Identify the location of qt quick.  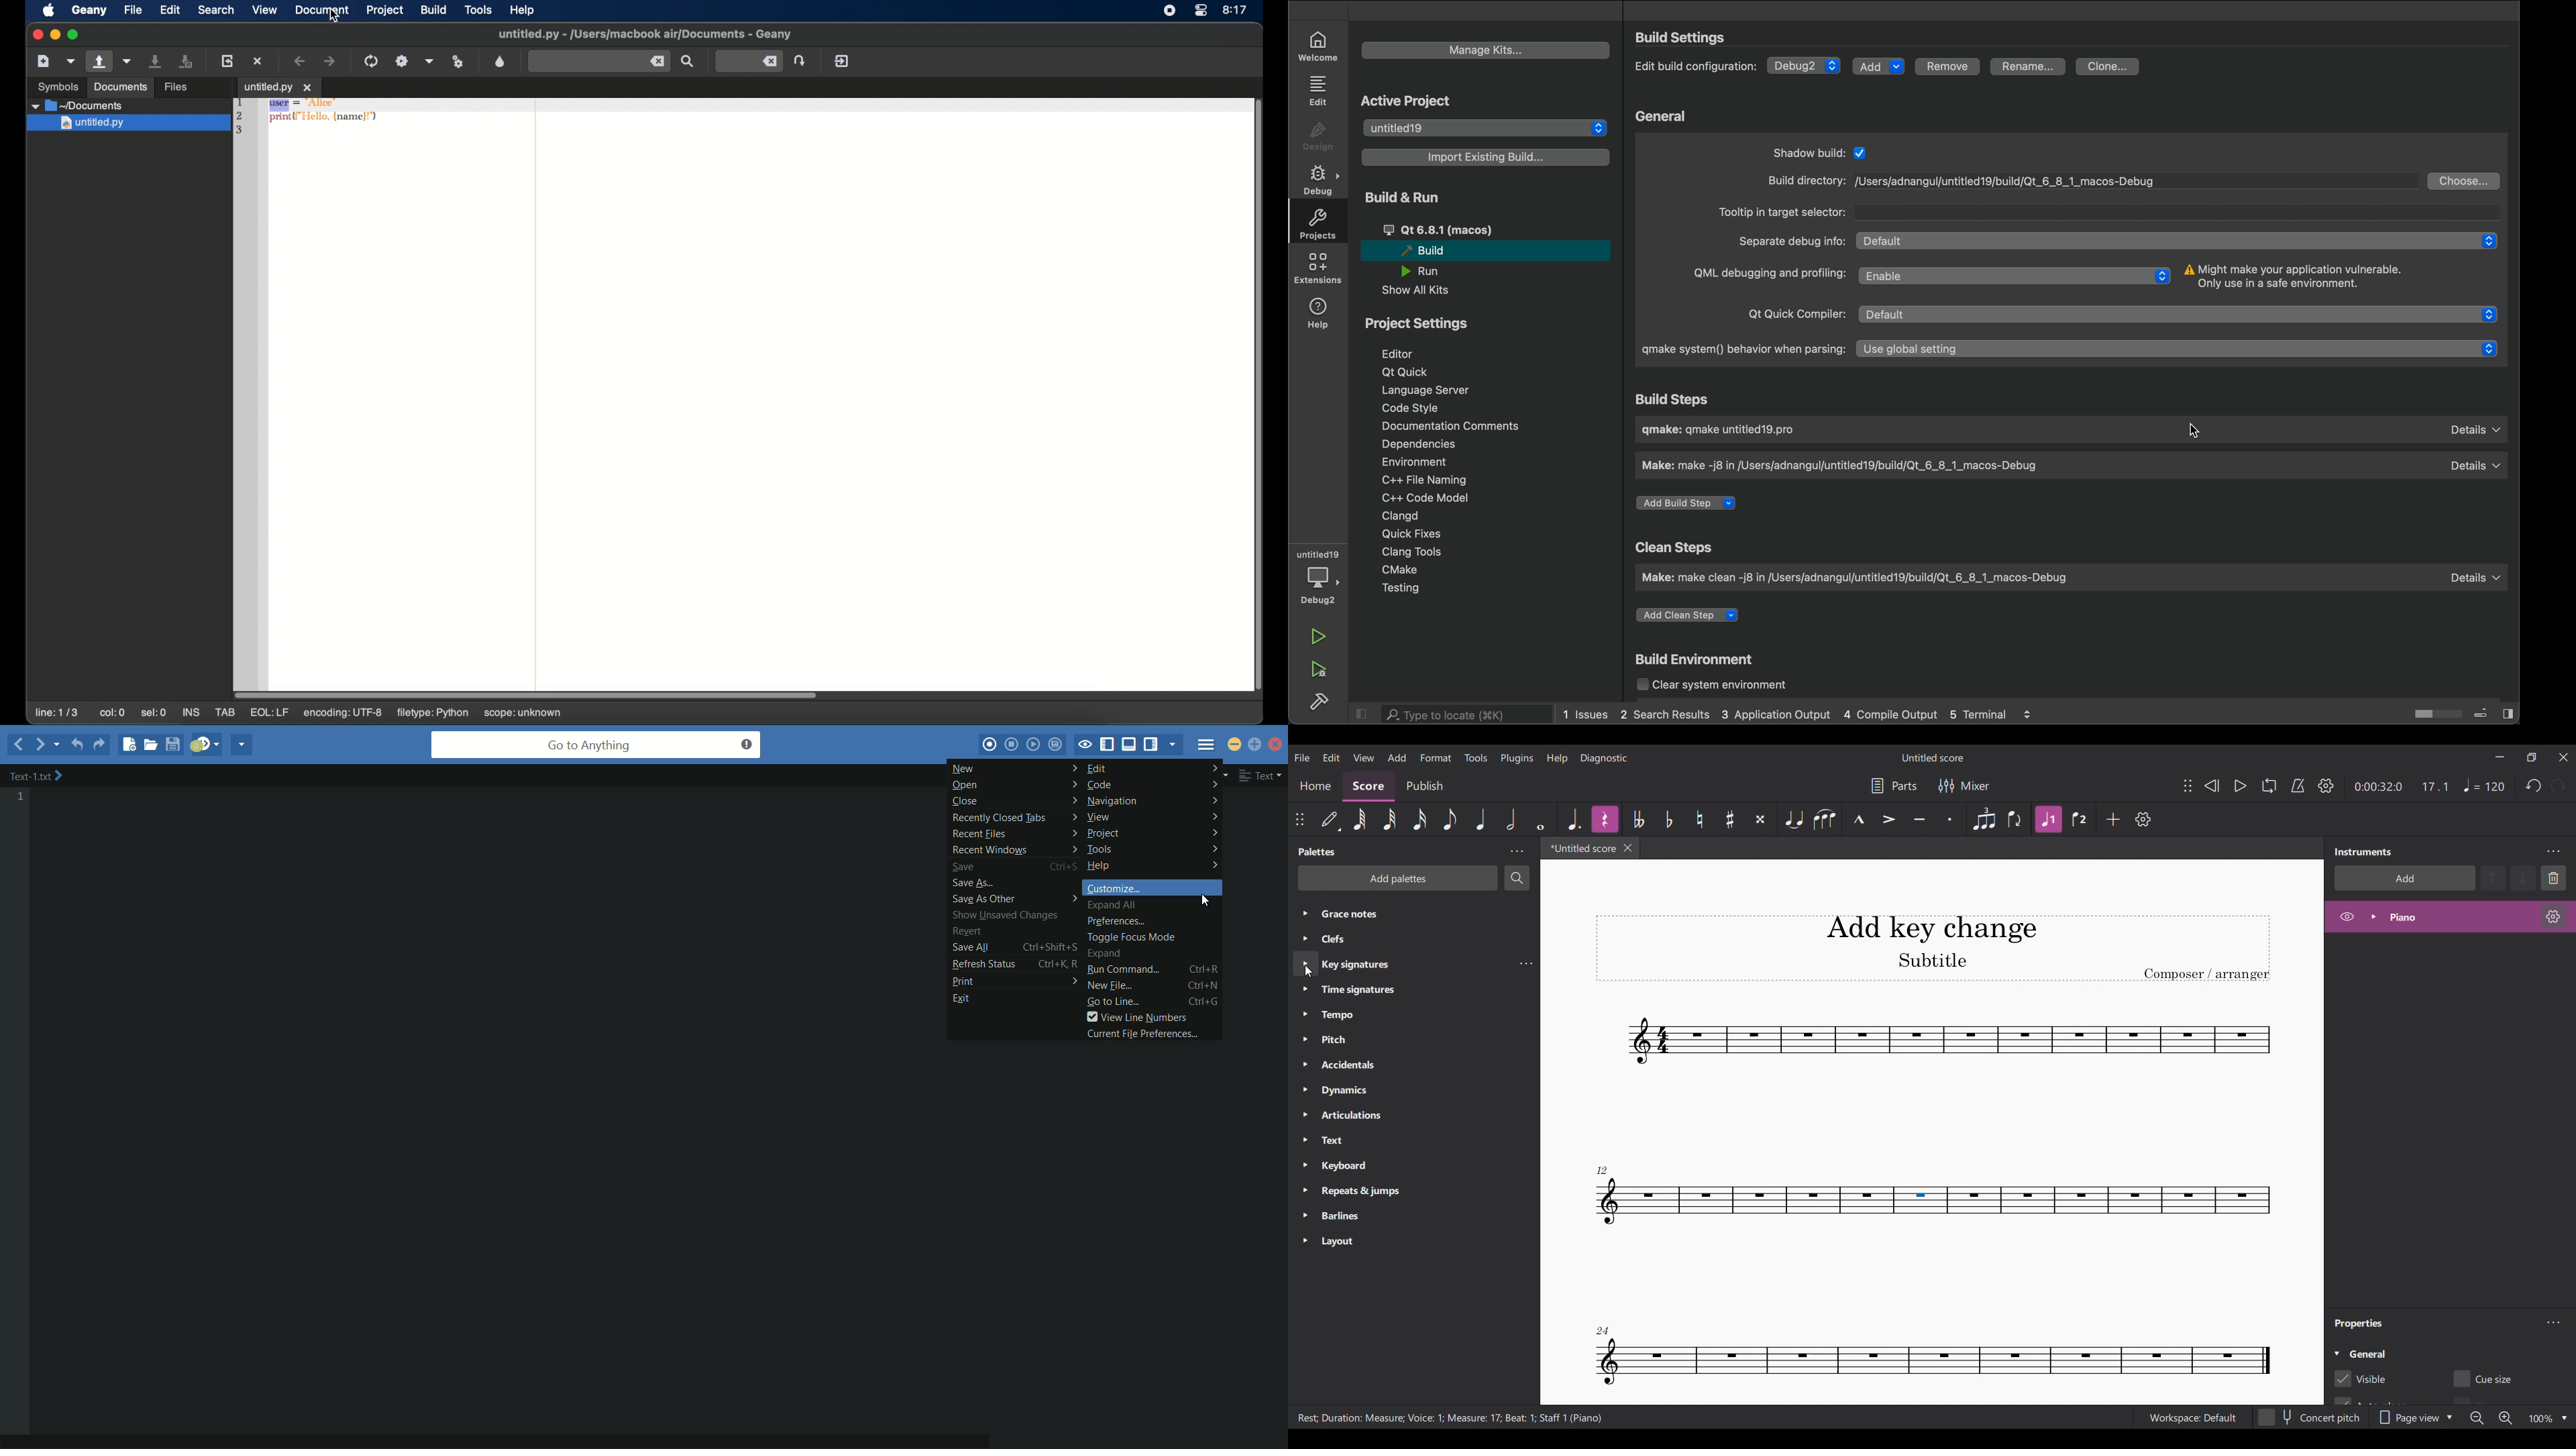
(1408, 373).